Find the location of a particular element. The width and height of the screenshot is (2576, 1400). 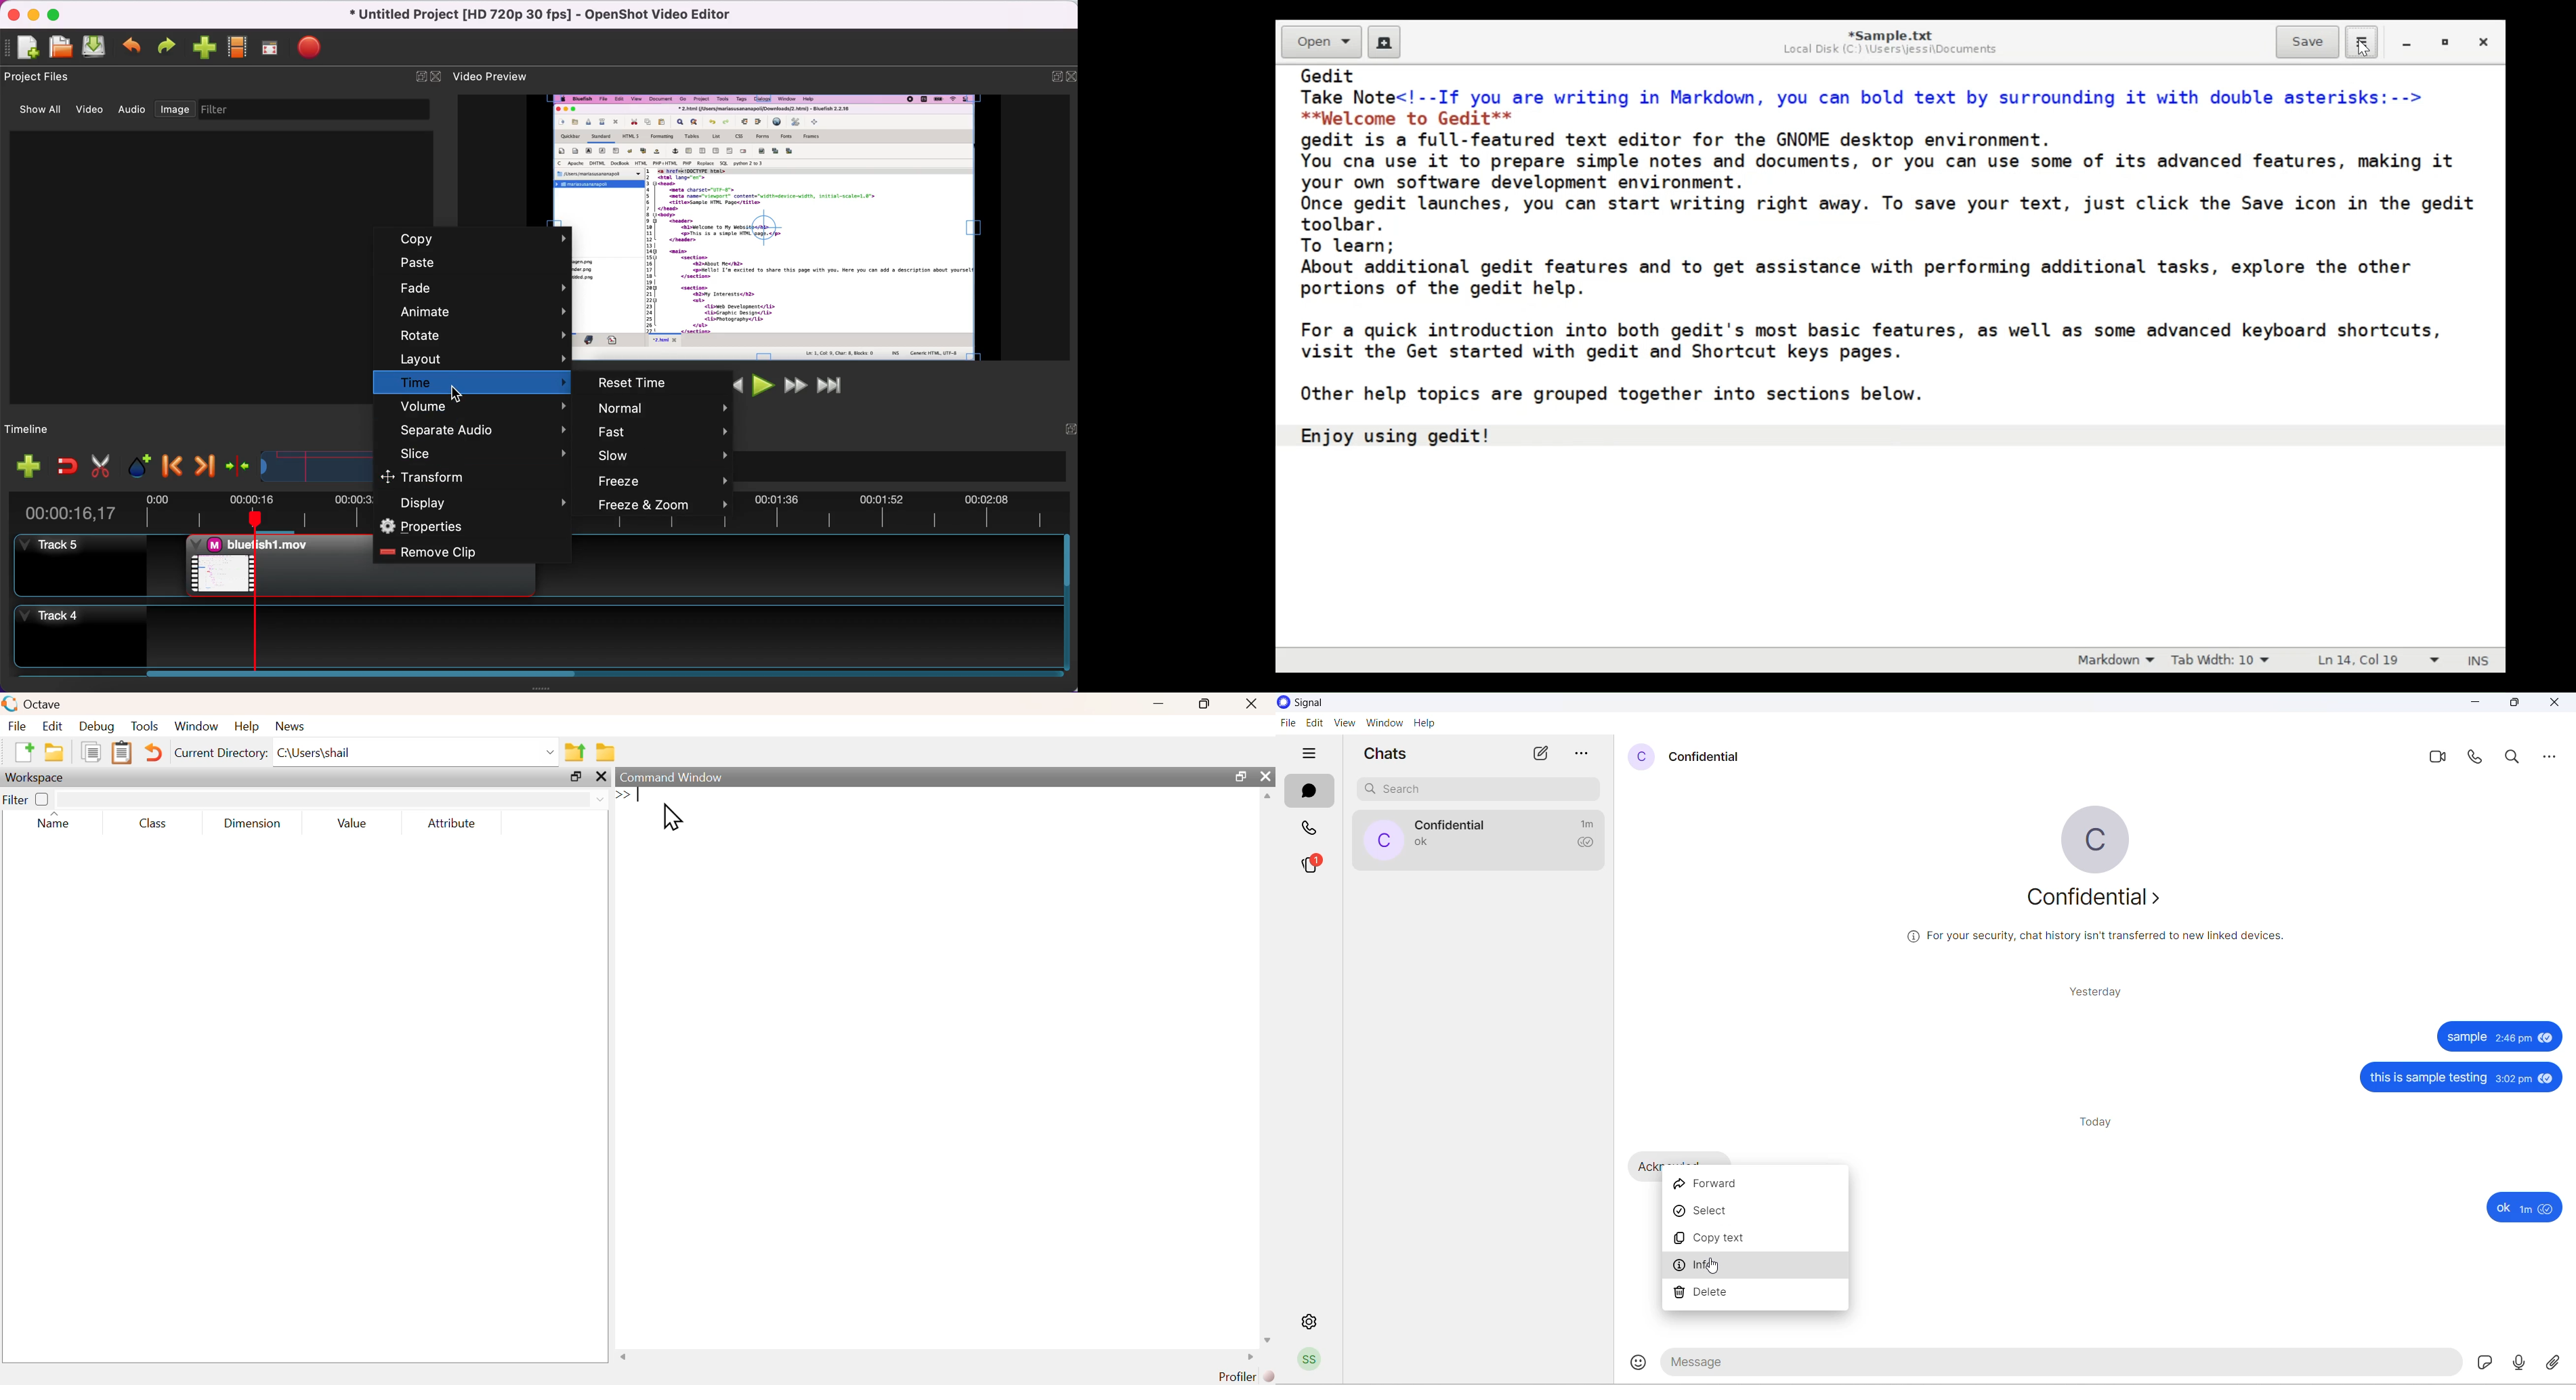

forward is located at coordinates (1758, 1182).